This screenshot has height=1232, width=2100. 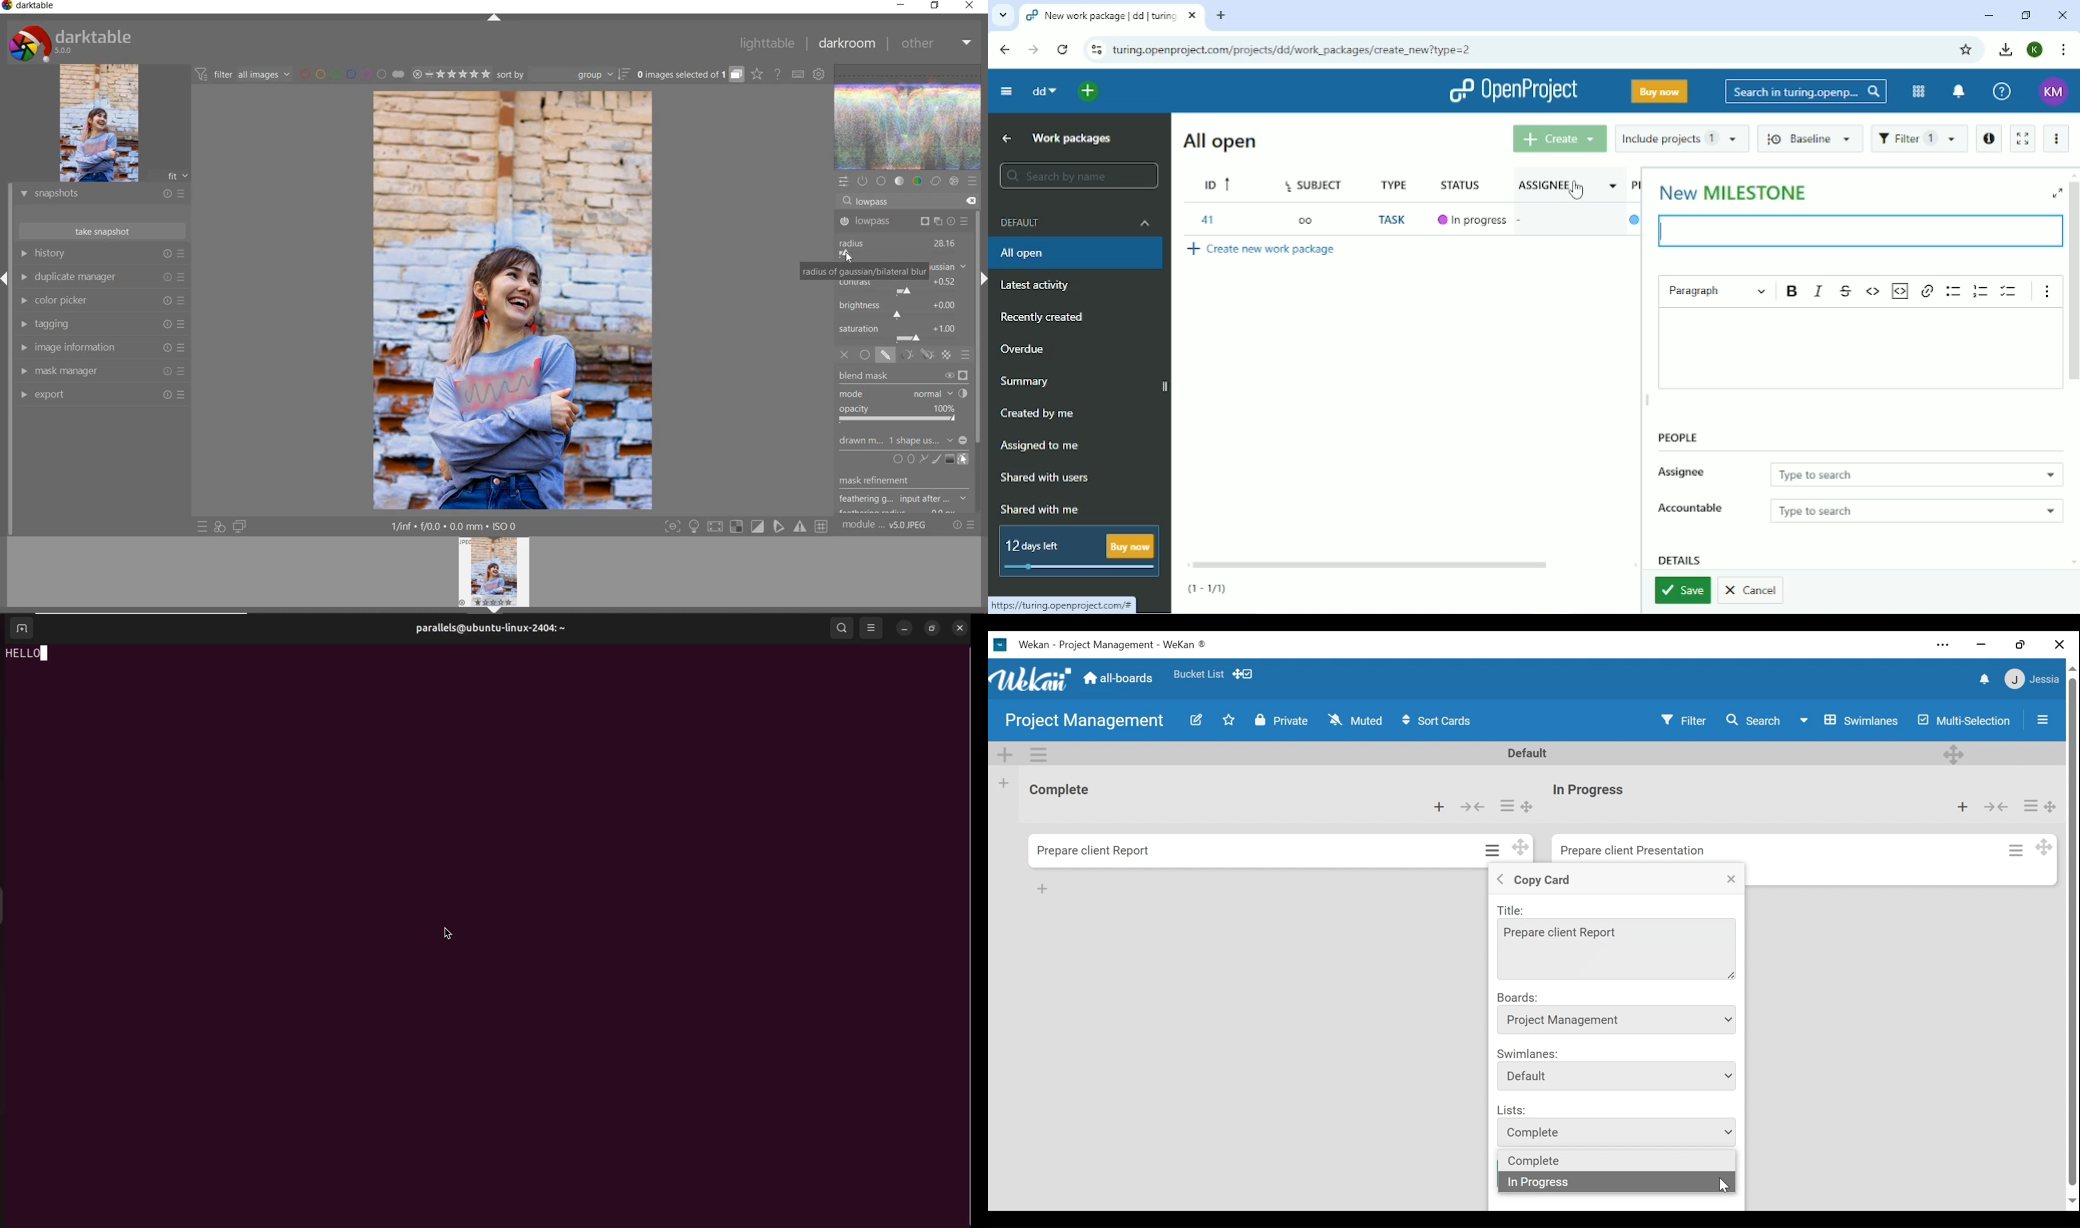 What do you see at coordinates (926, 441) in the screenshot?
I see `no mask` at bounding box center [926, 441].